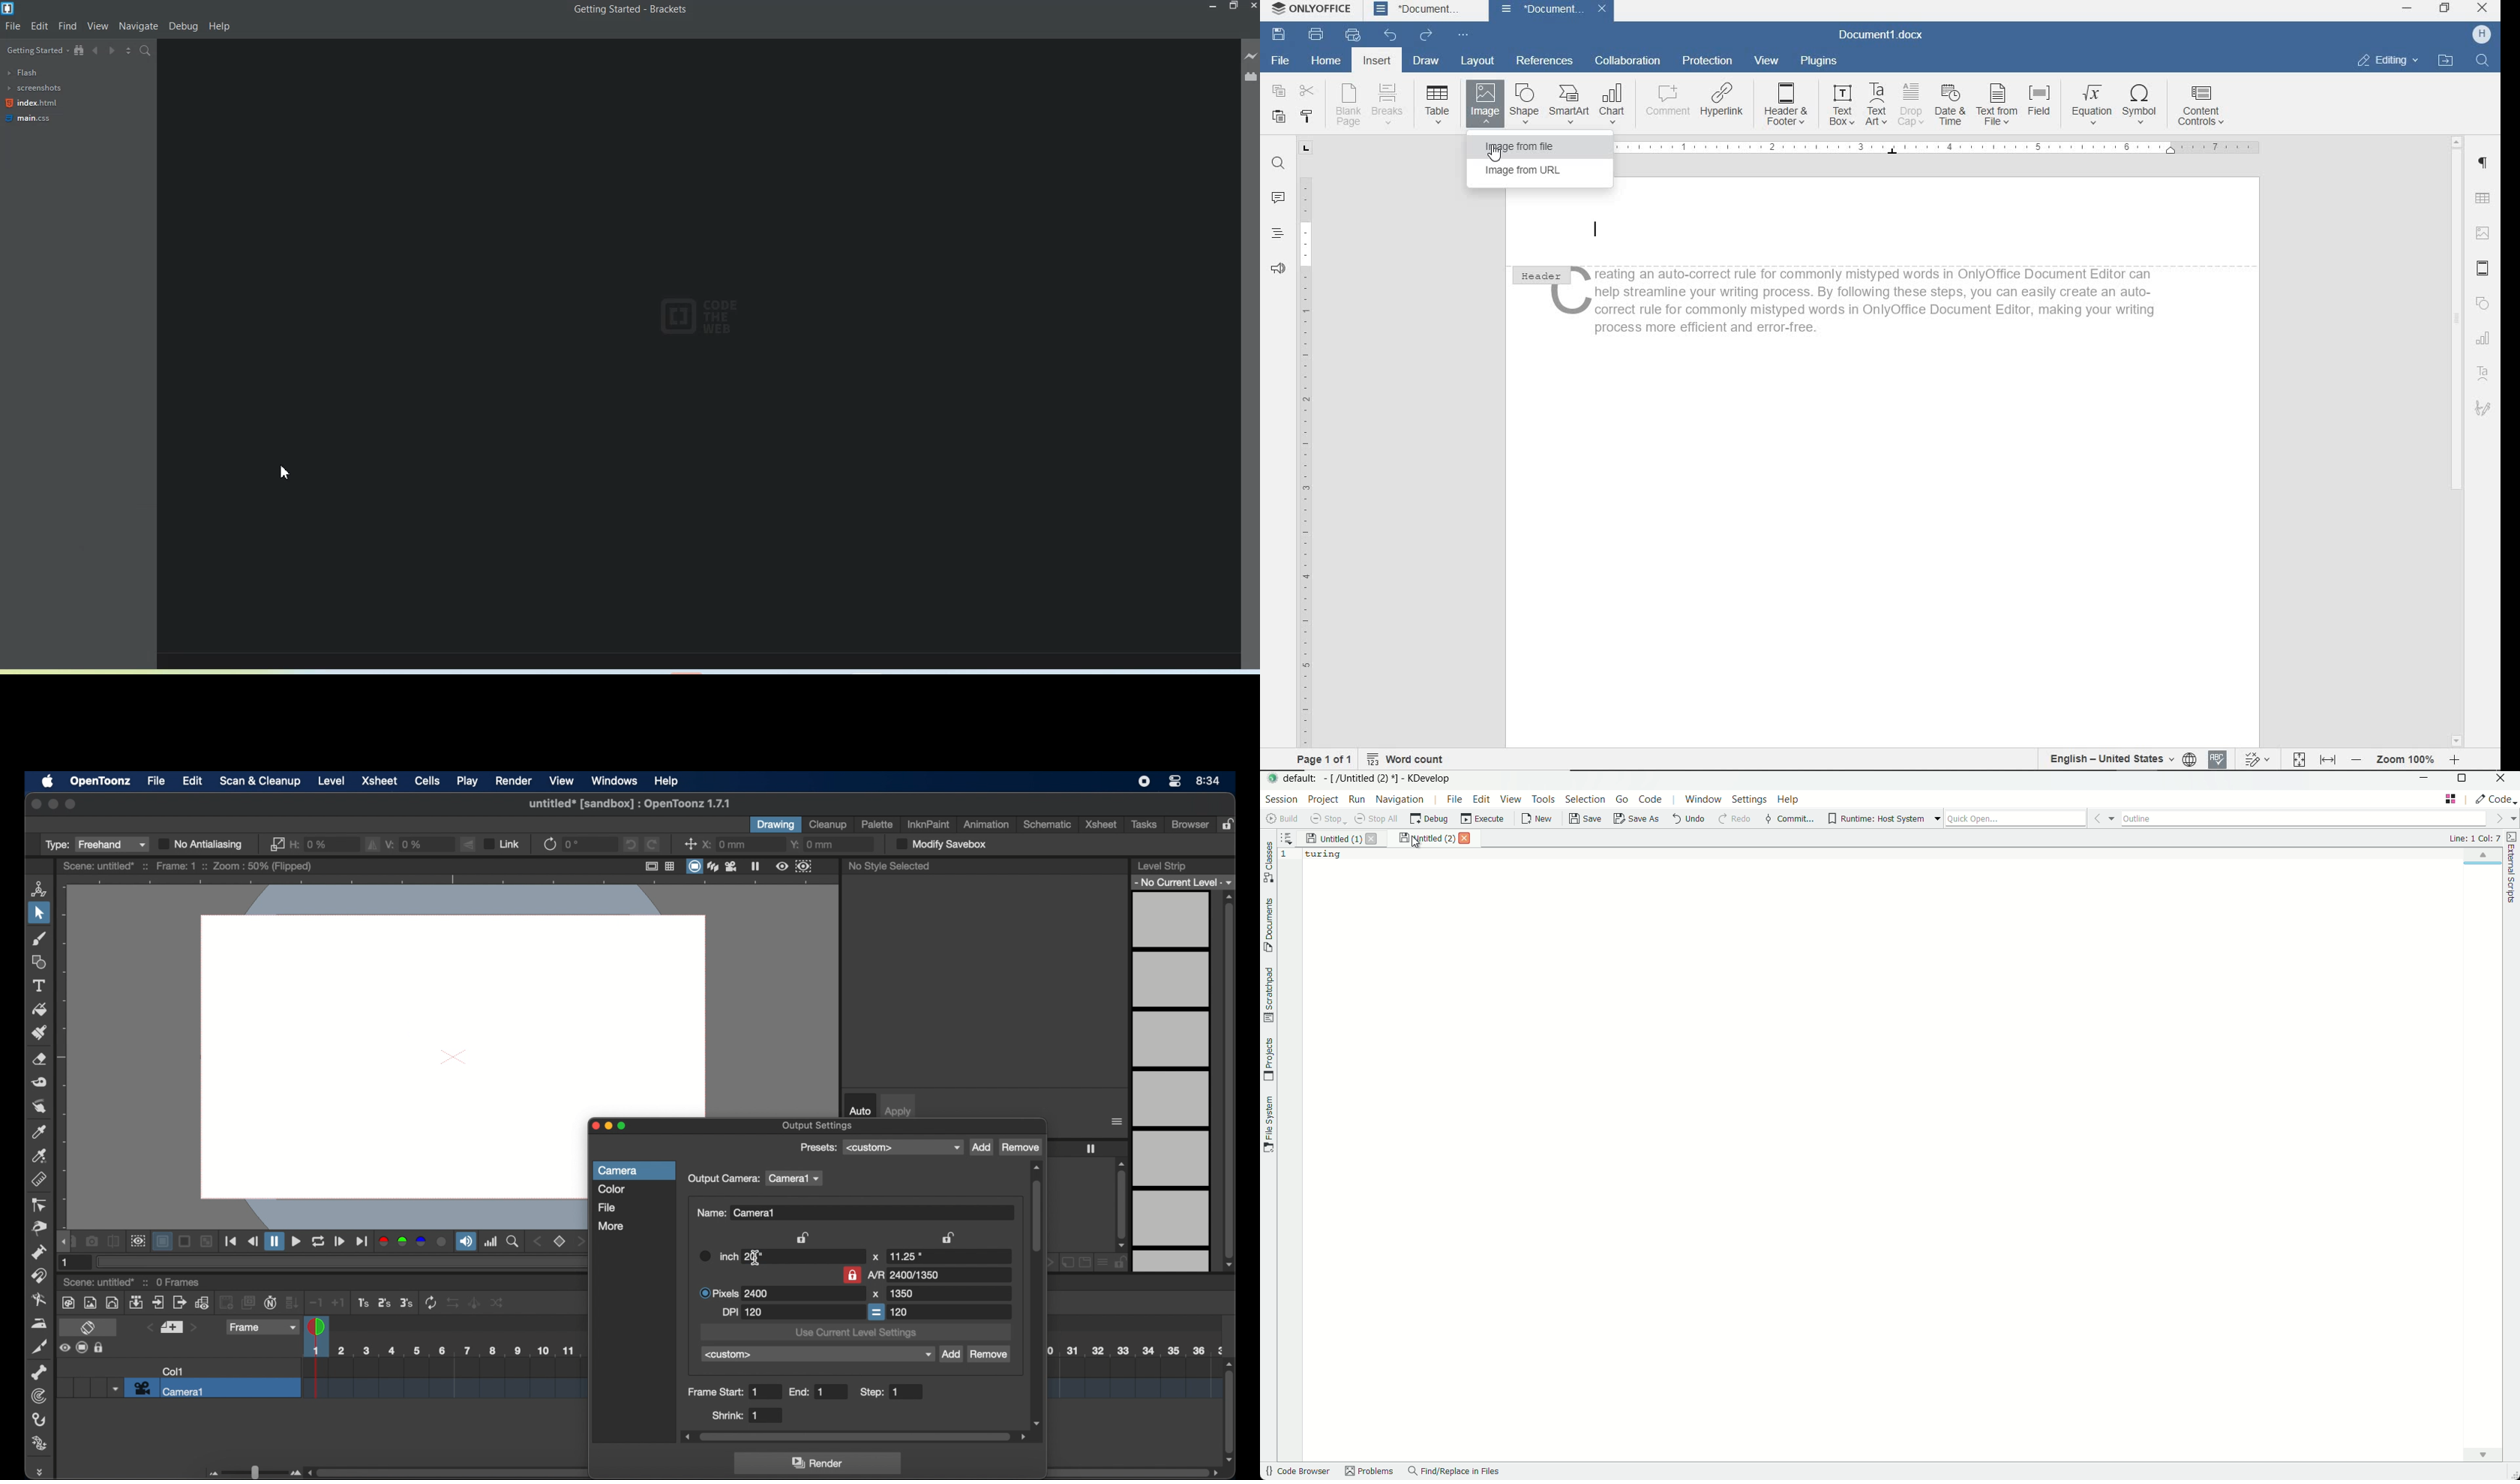 The image size is (2520, 1484). I want to click on x, so click(875, 1257).